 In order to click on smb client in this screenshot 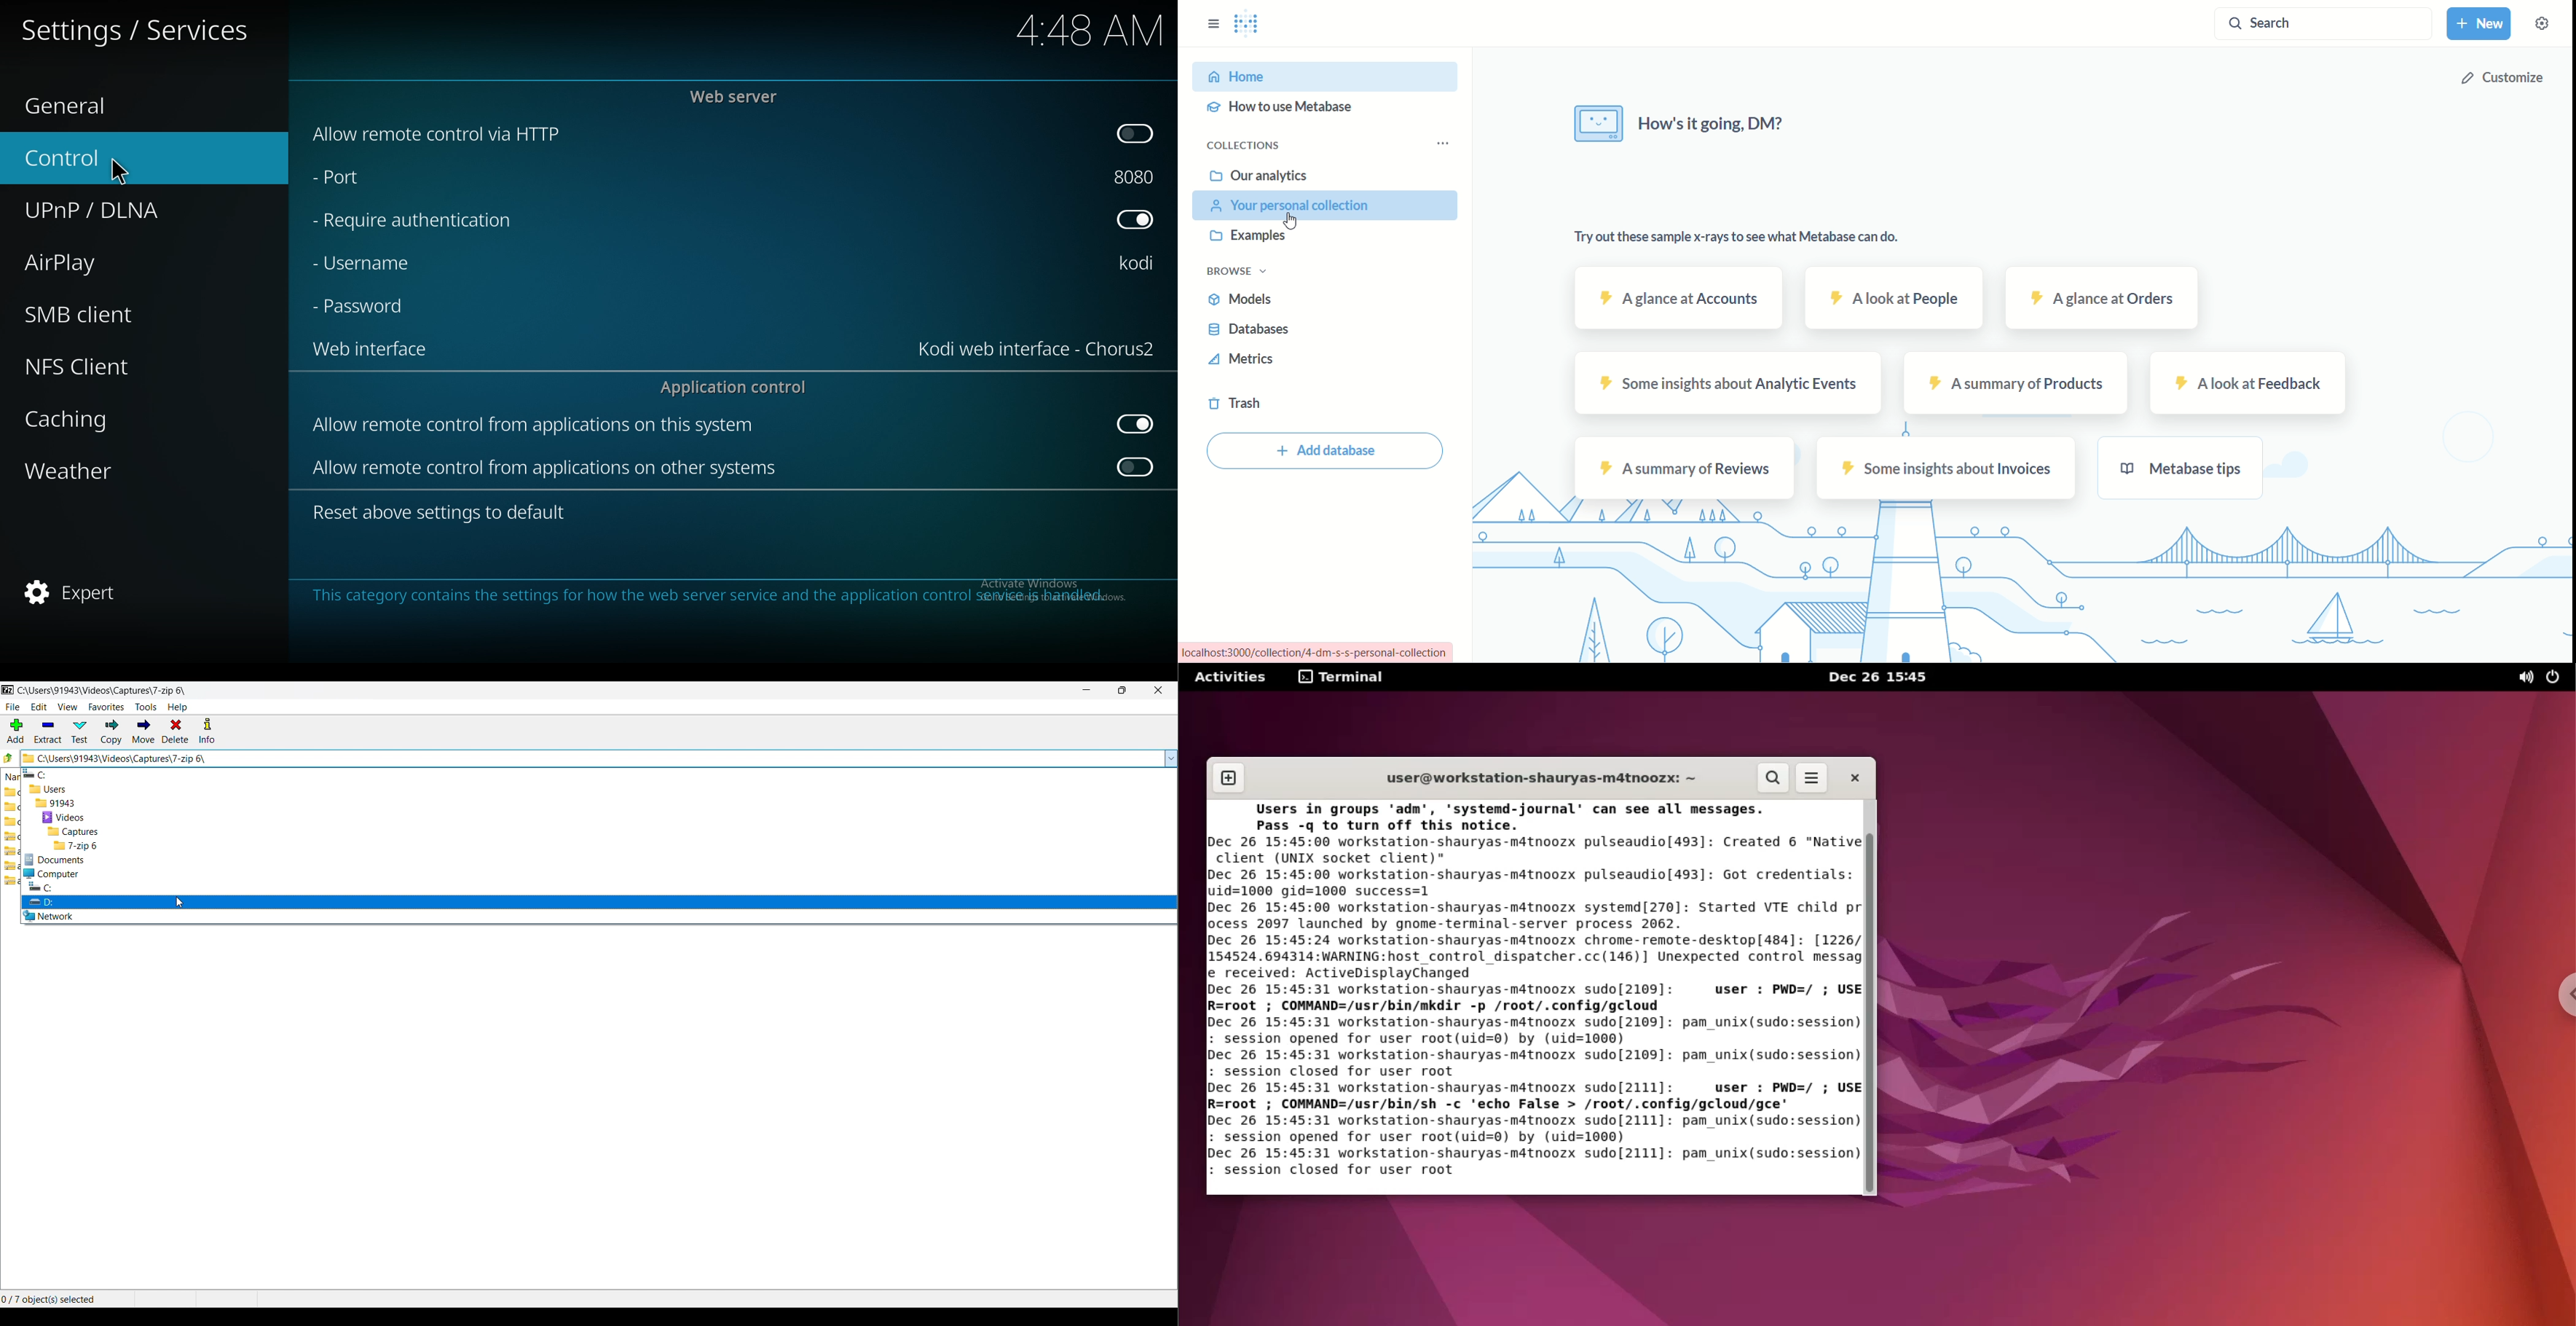, I will do `click(97, 314)`.